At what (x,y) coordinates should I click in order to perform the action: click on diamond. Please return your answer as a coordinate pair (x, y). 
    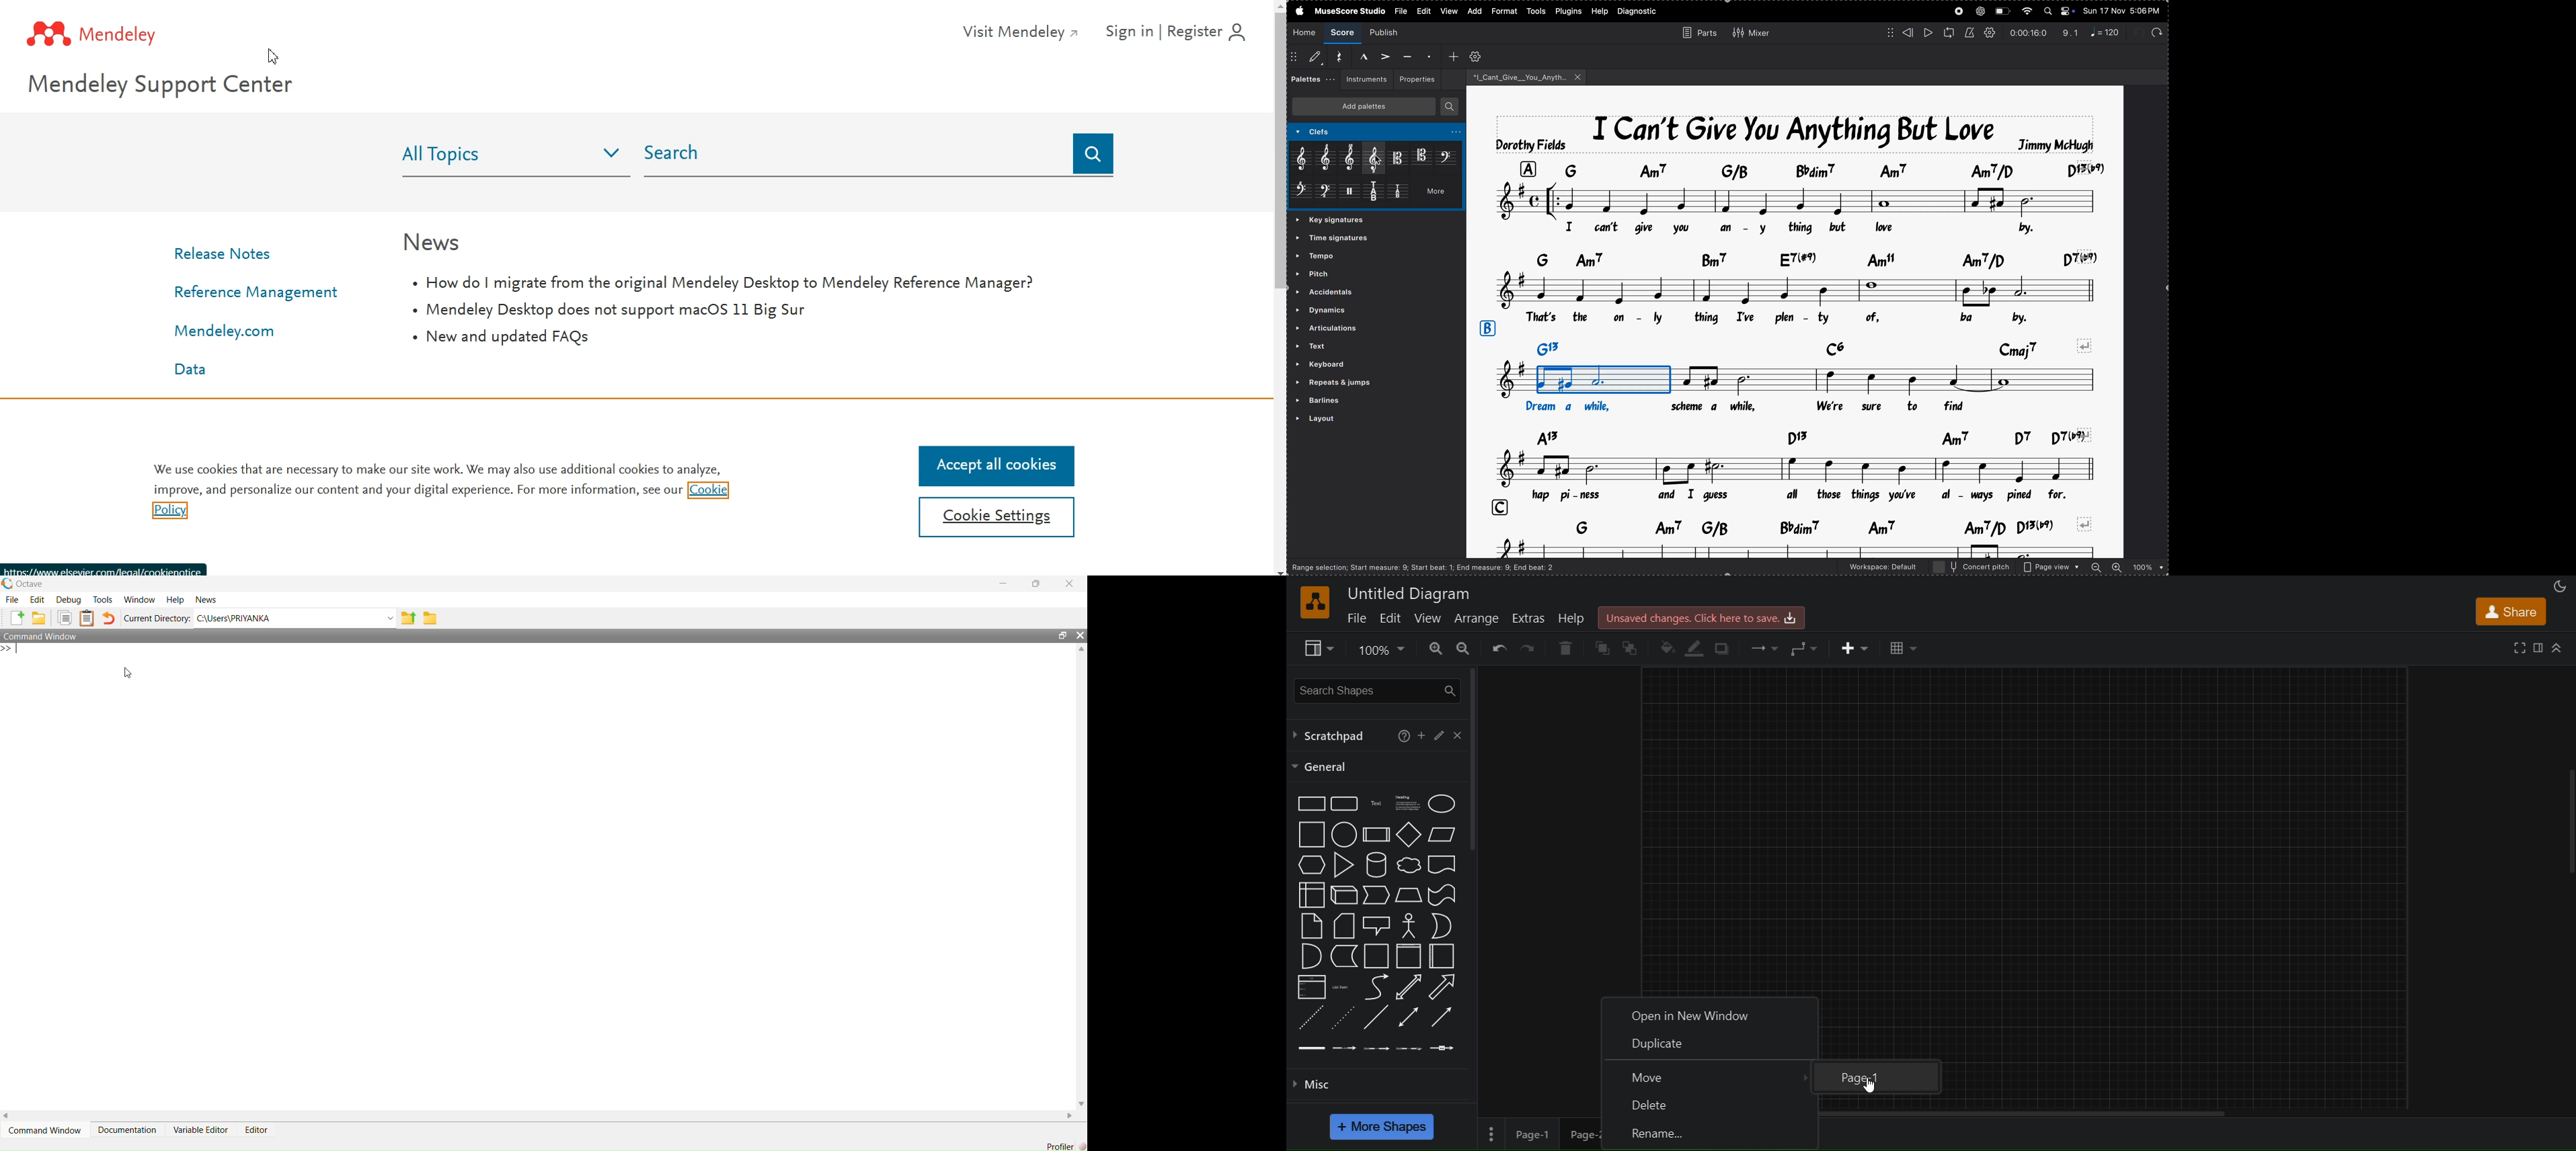
    Looking at the image, I should click on (1409, 834).